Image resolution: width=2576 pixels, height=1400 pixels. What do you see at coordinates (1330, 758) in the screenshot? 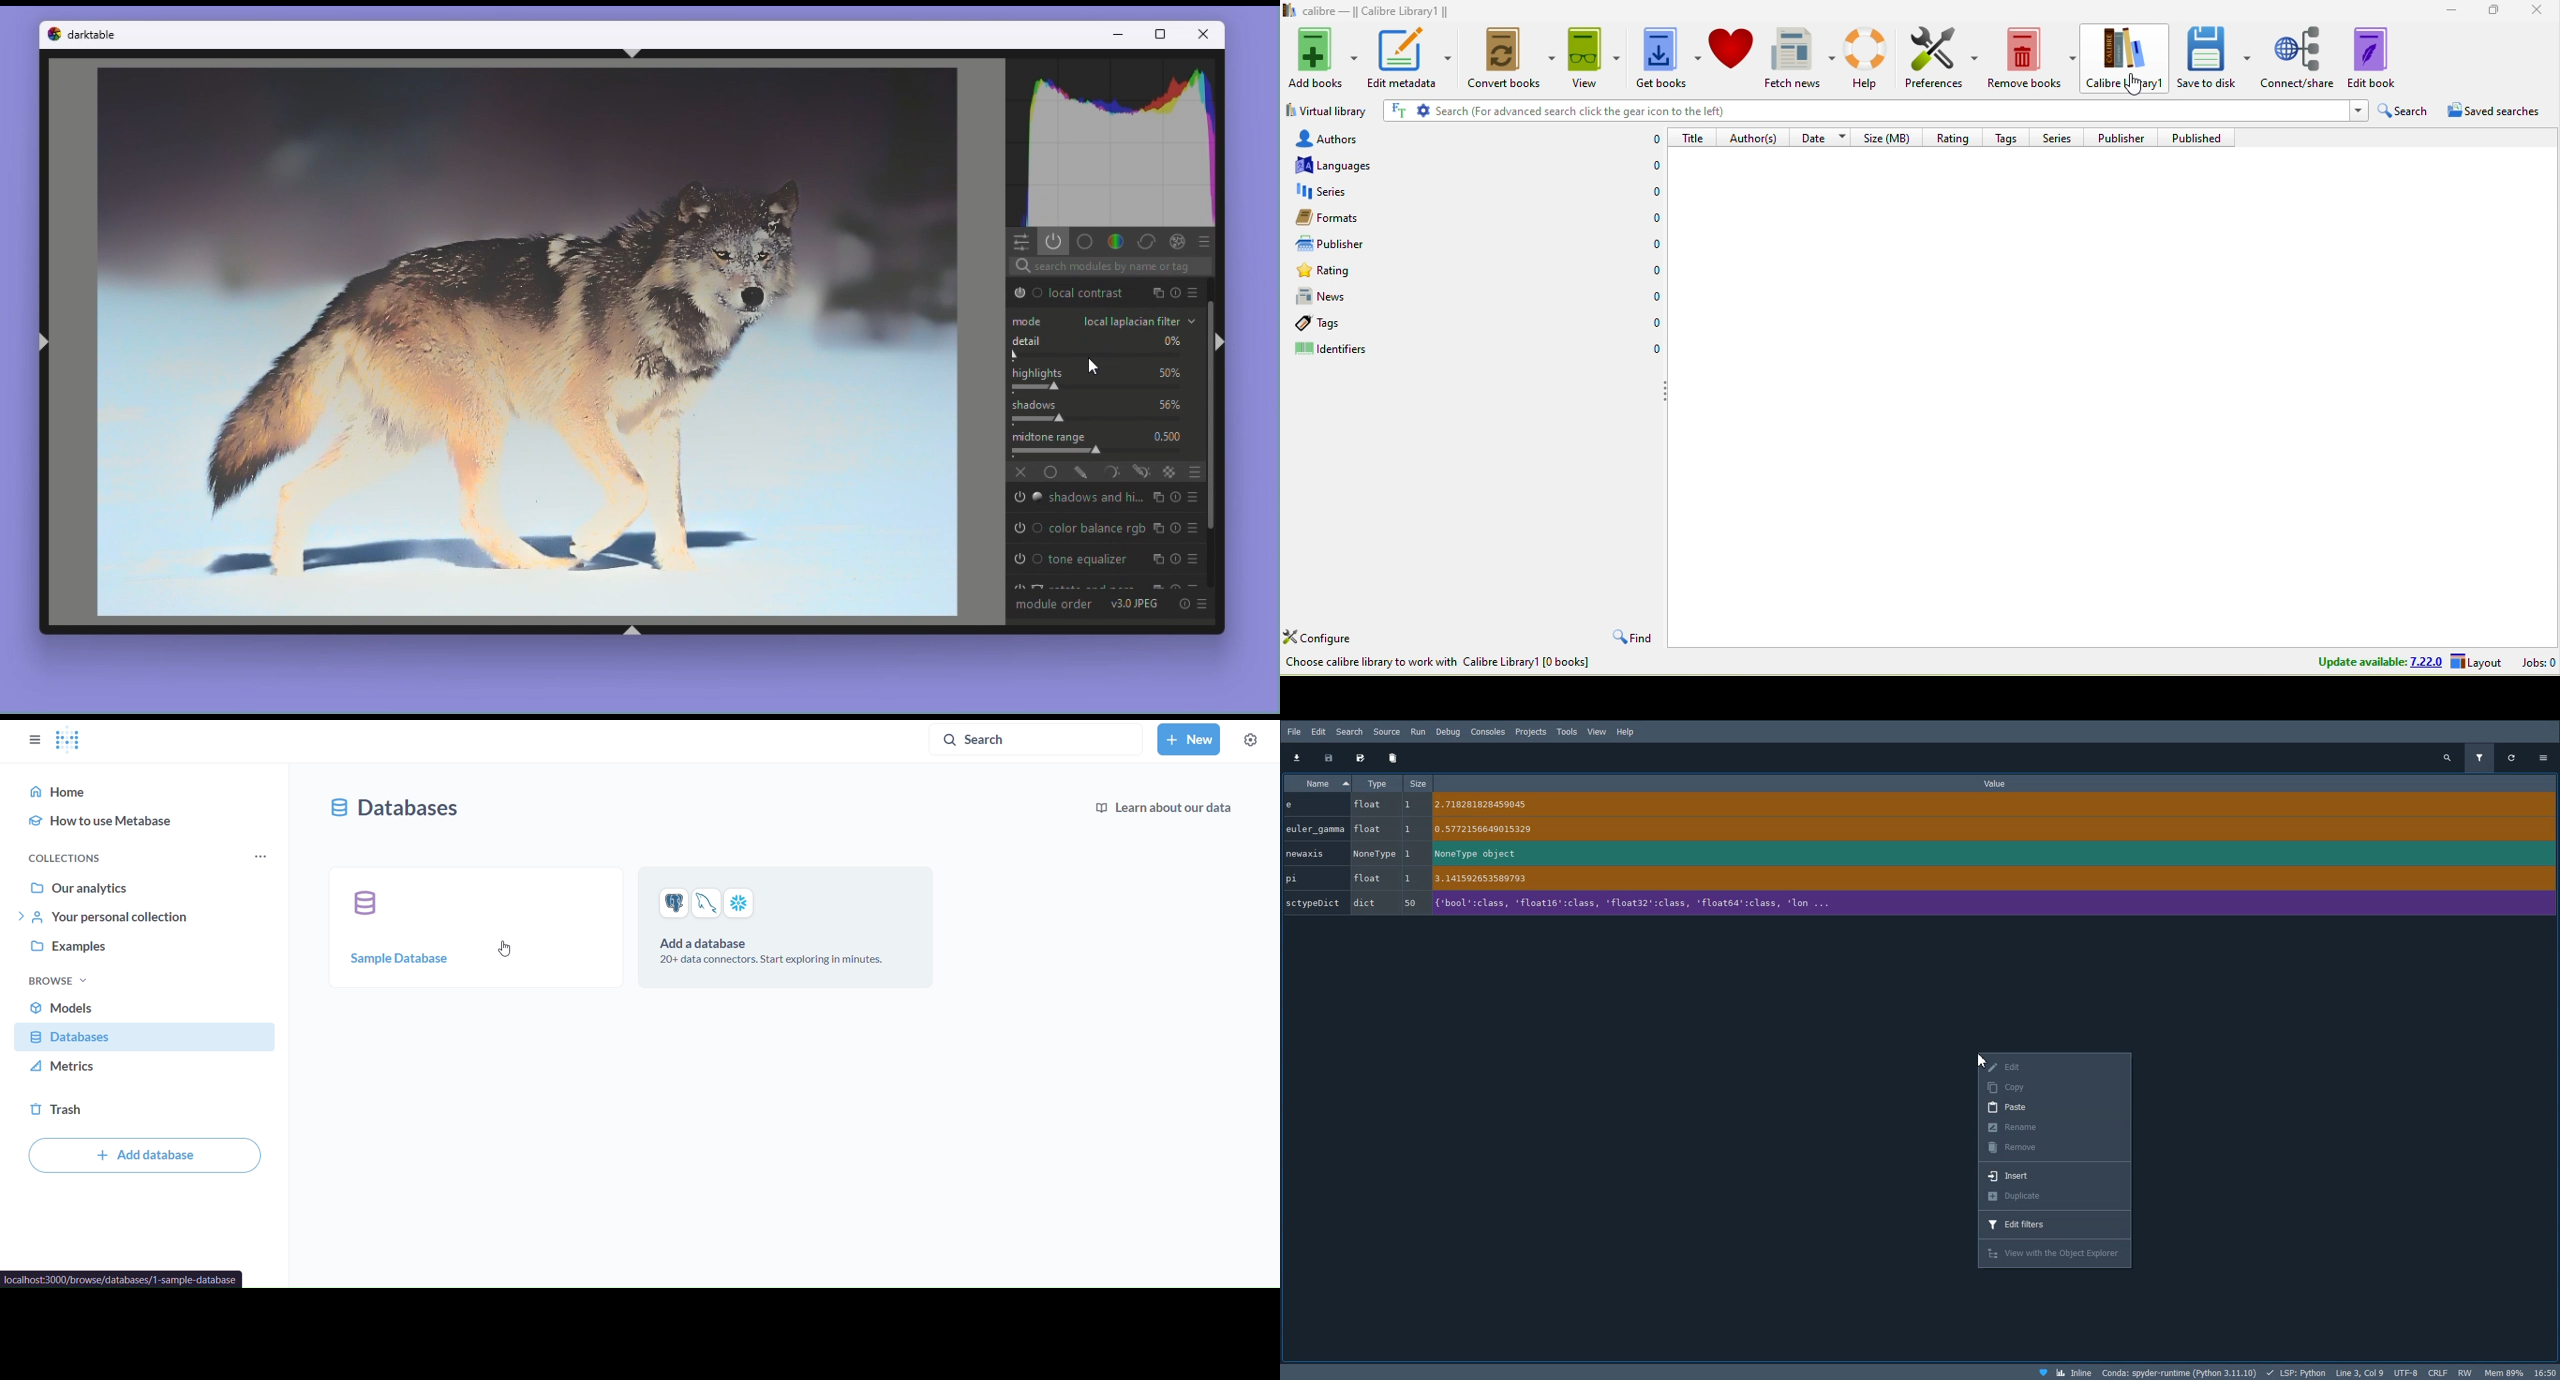
I see `Save data` at bounding box center [1330, 758].